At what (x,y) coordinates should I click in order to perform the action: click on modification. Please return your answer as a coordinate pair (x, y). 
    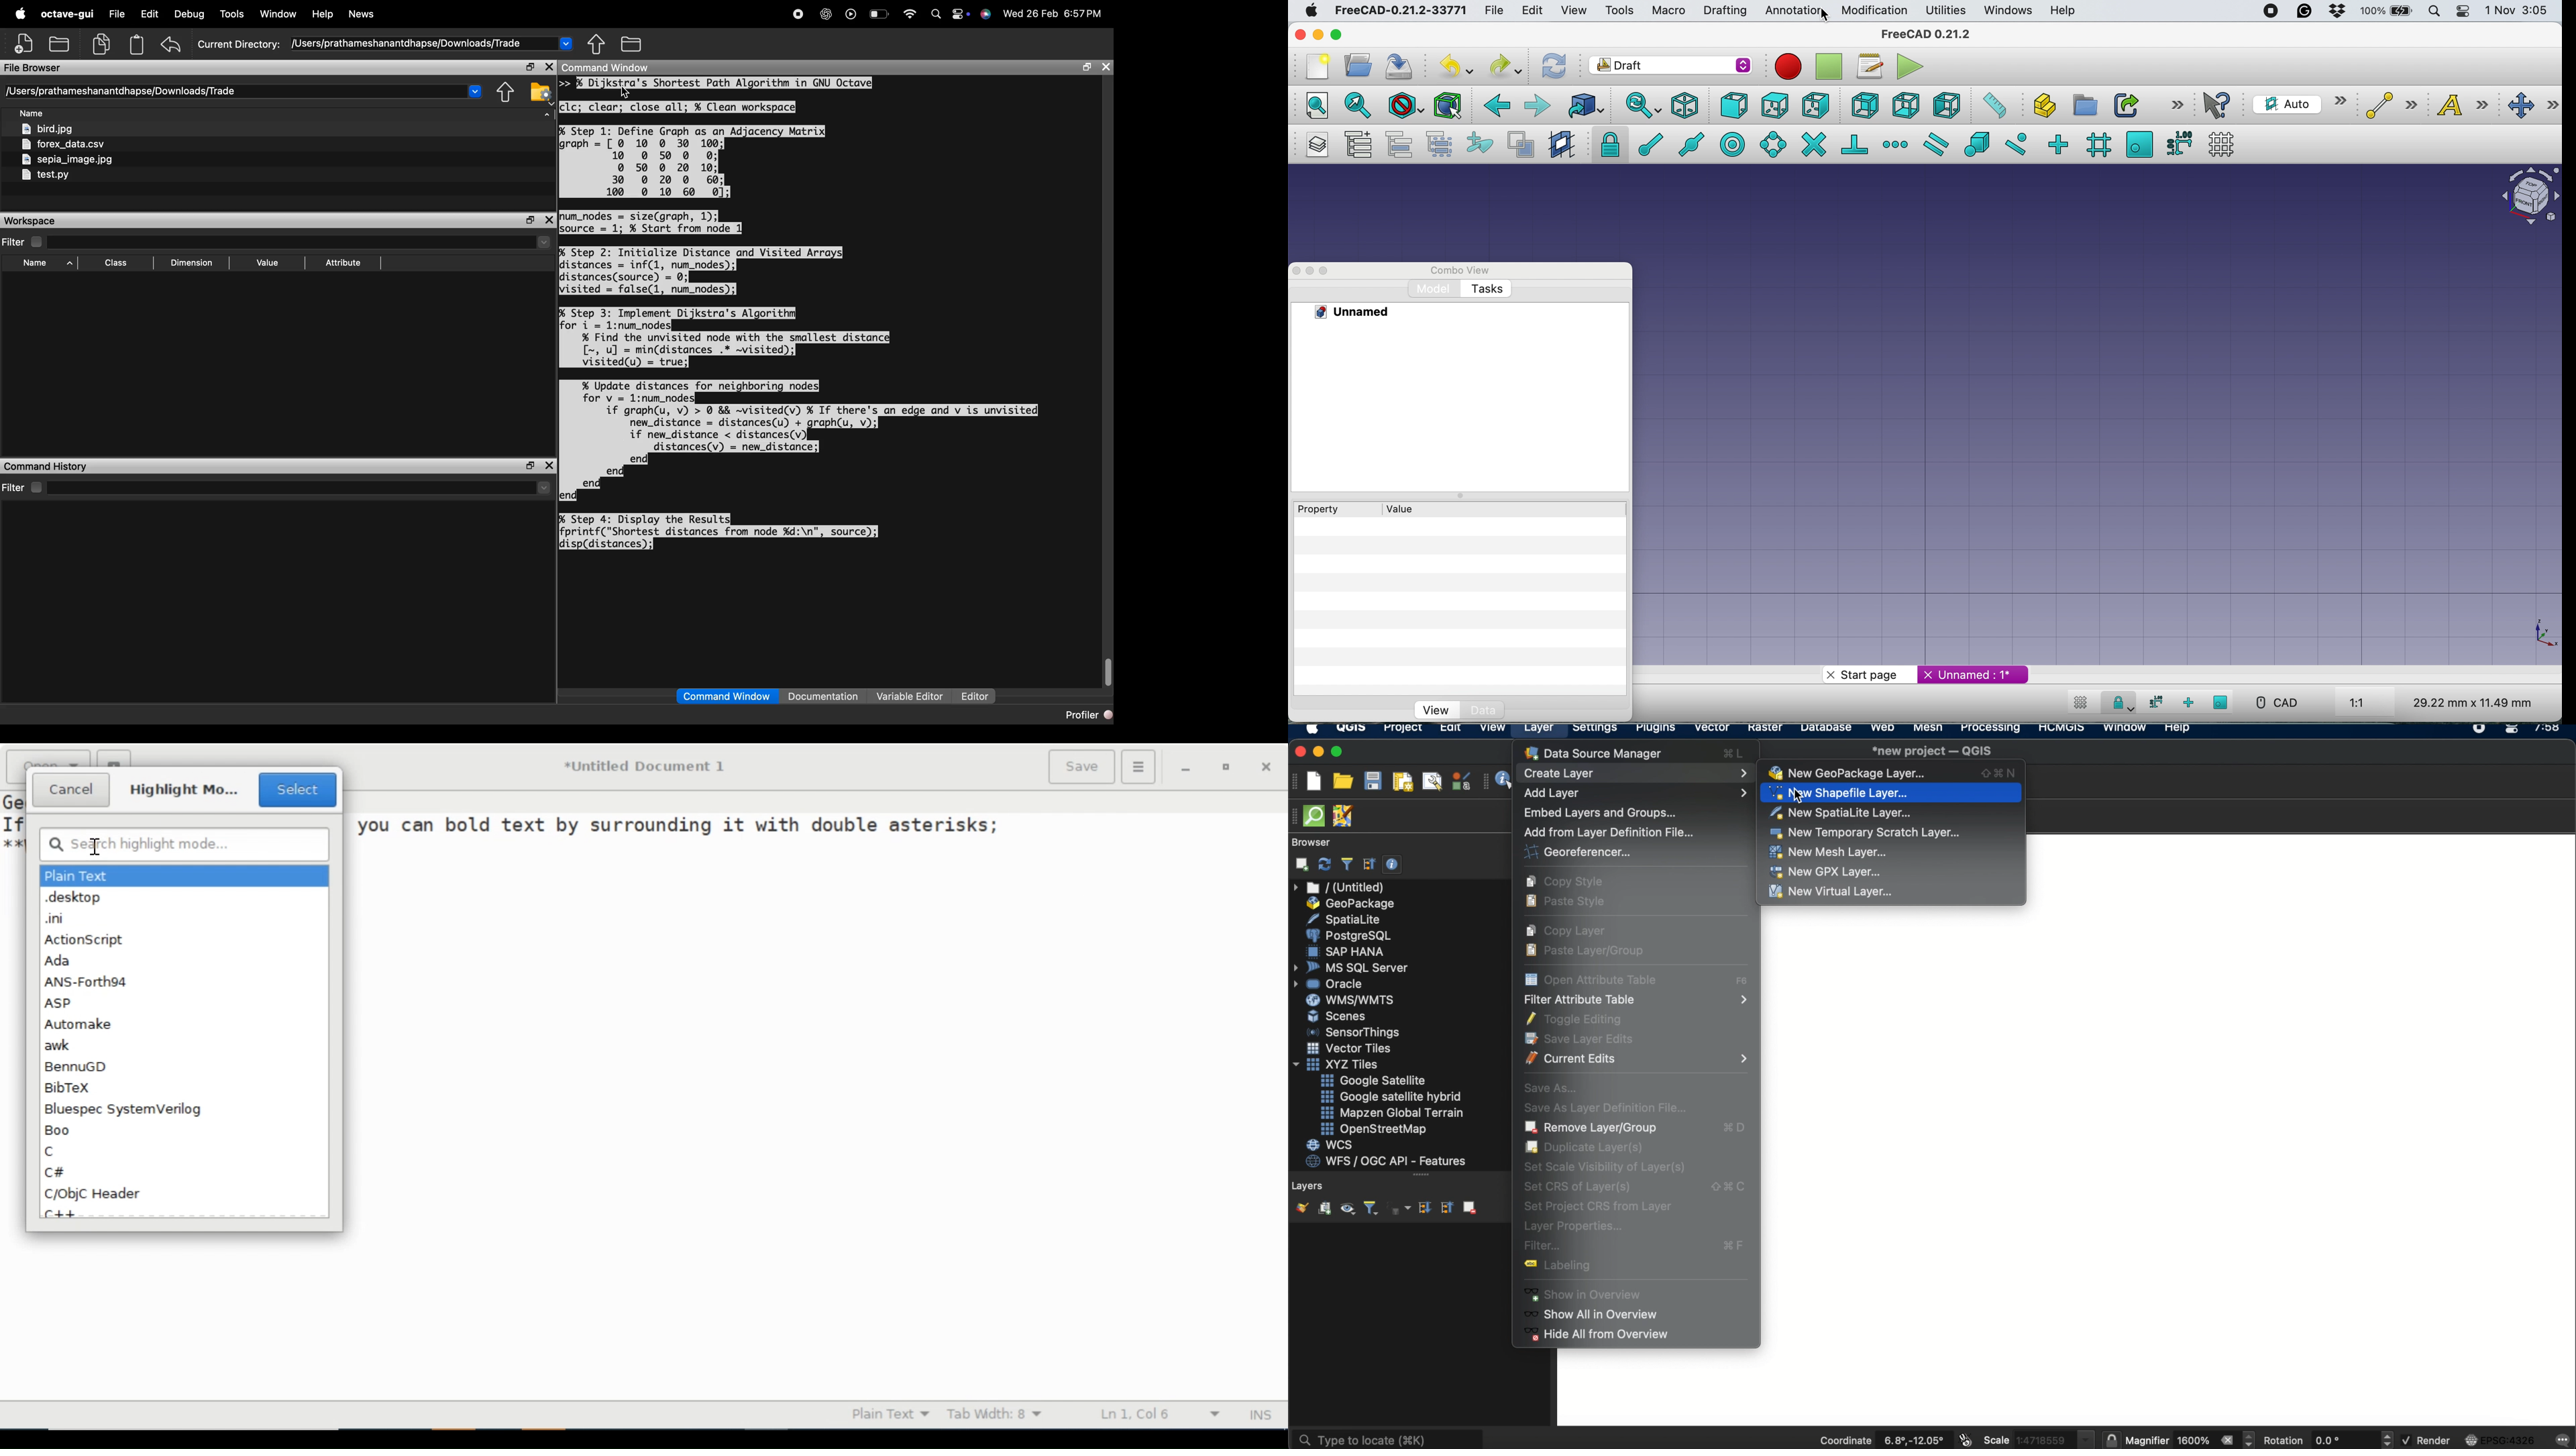
    Looking at the image, I should click on (1875, 10).